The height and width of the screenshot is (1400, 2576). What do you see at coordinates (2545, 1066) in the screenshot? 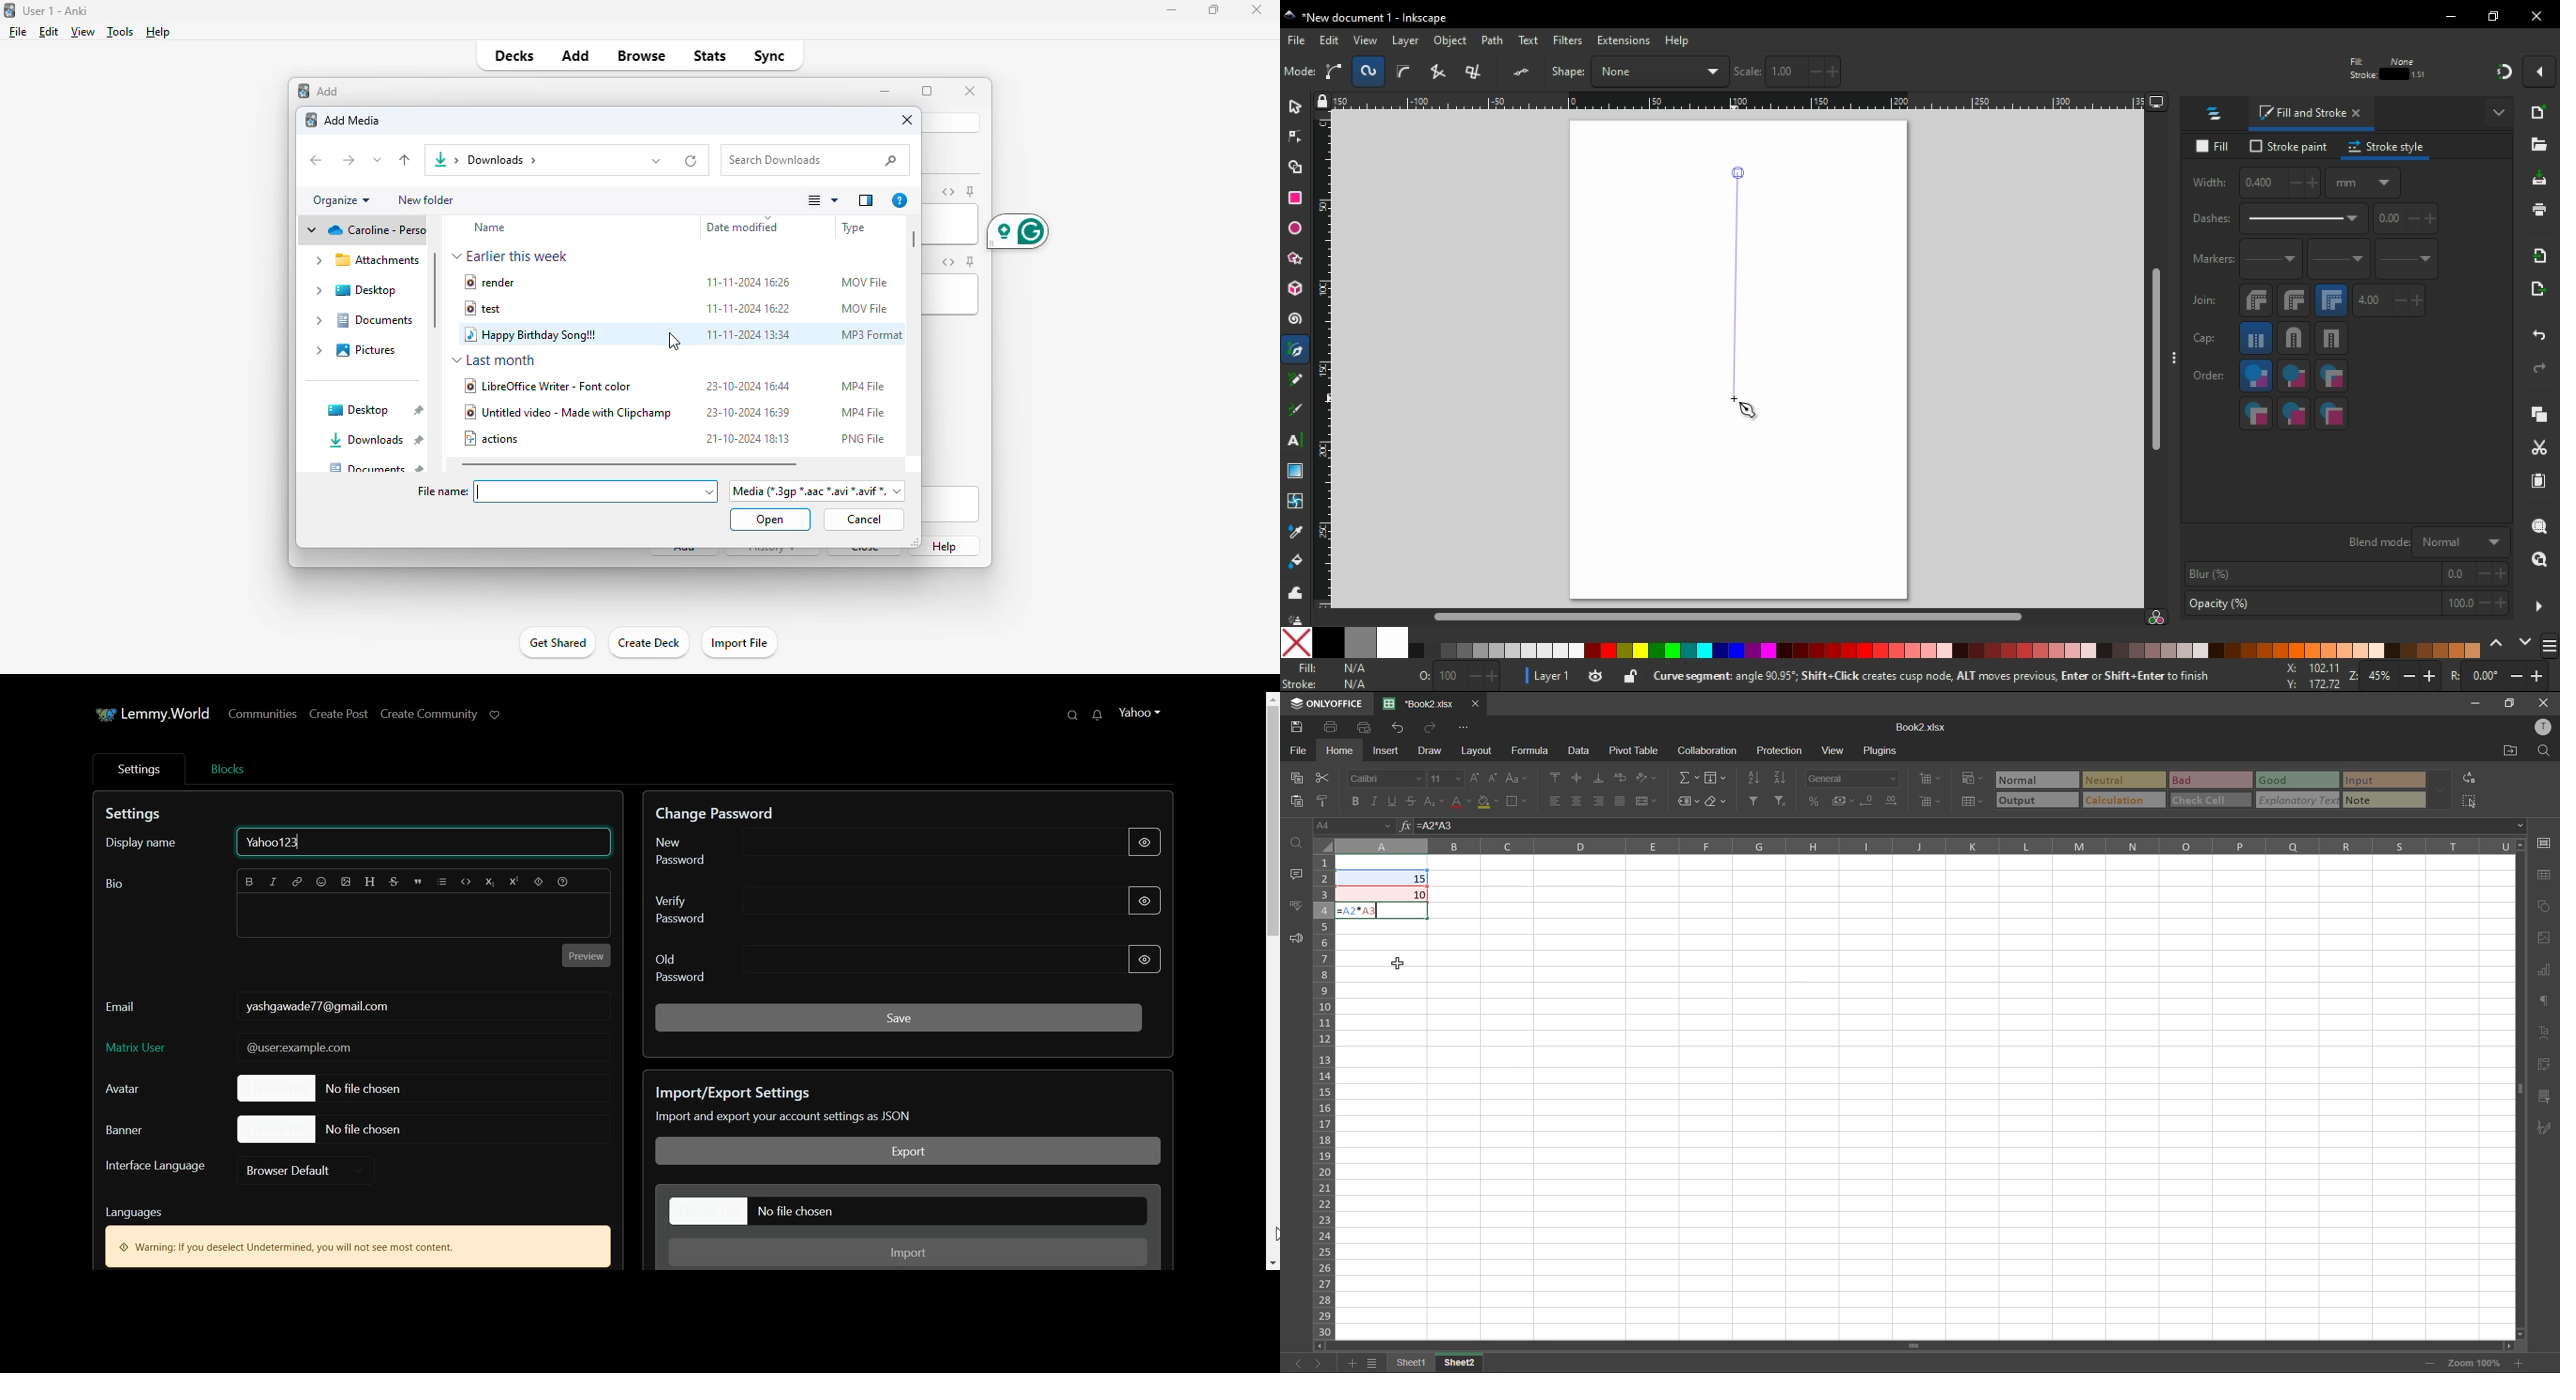
I see `pivot table` at bounding box center [2545, 1066].